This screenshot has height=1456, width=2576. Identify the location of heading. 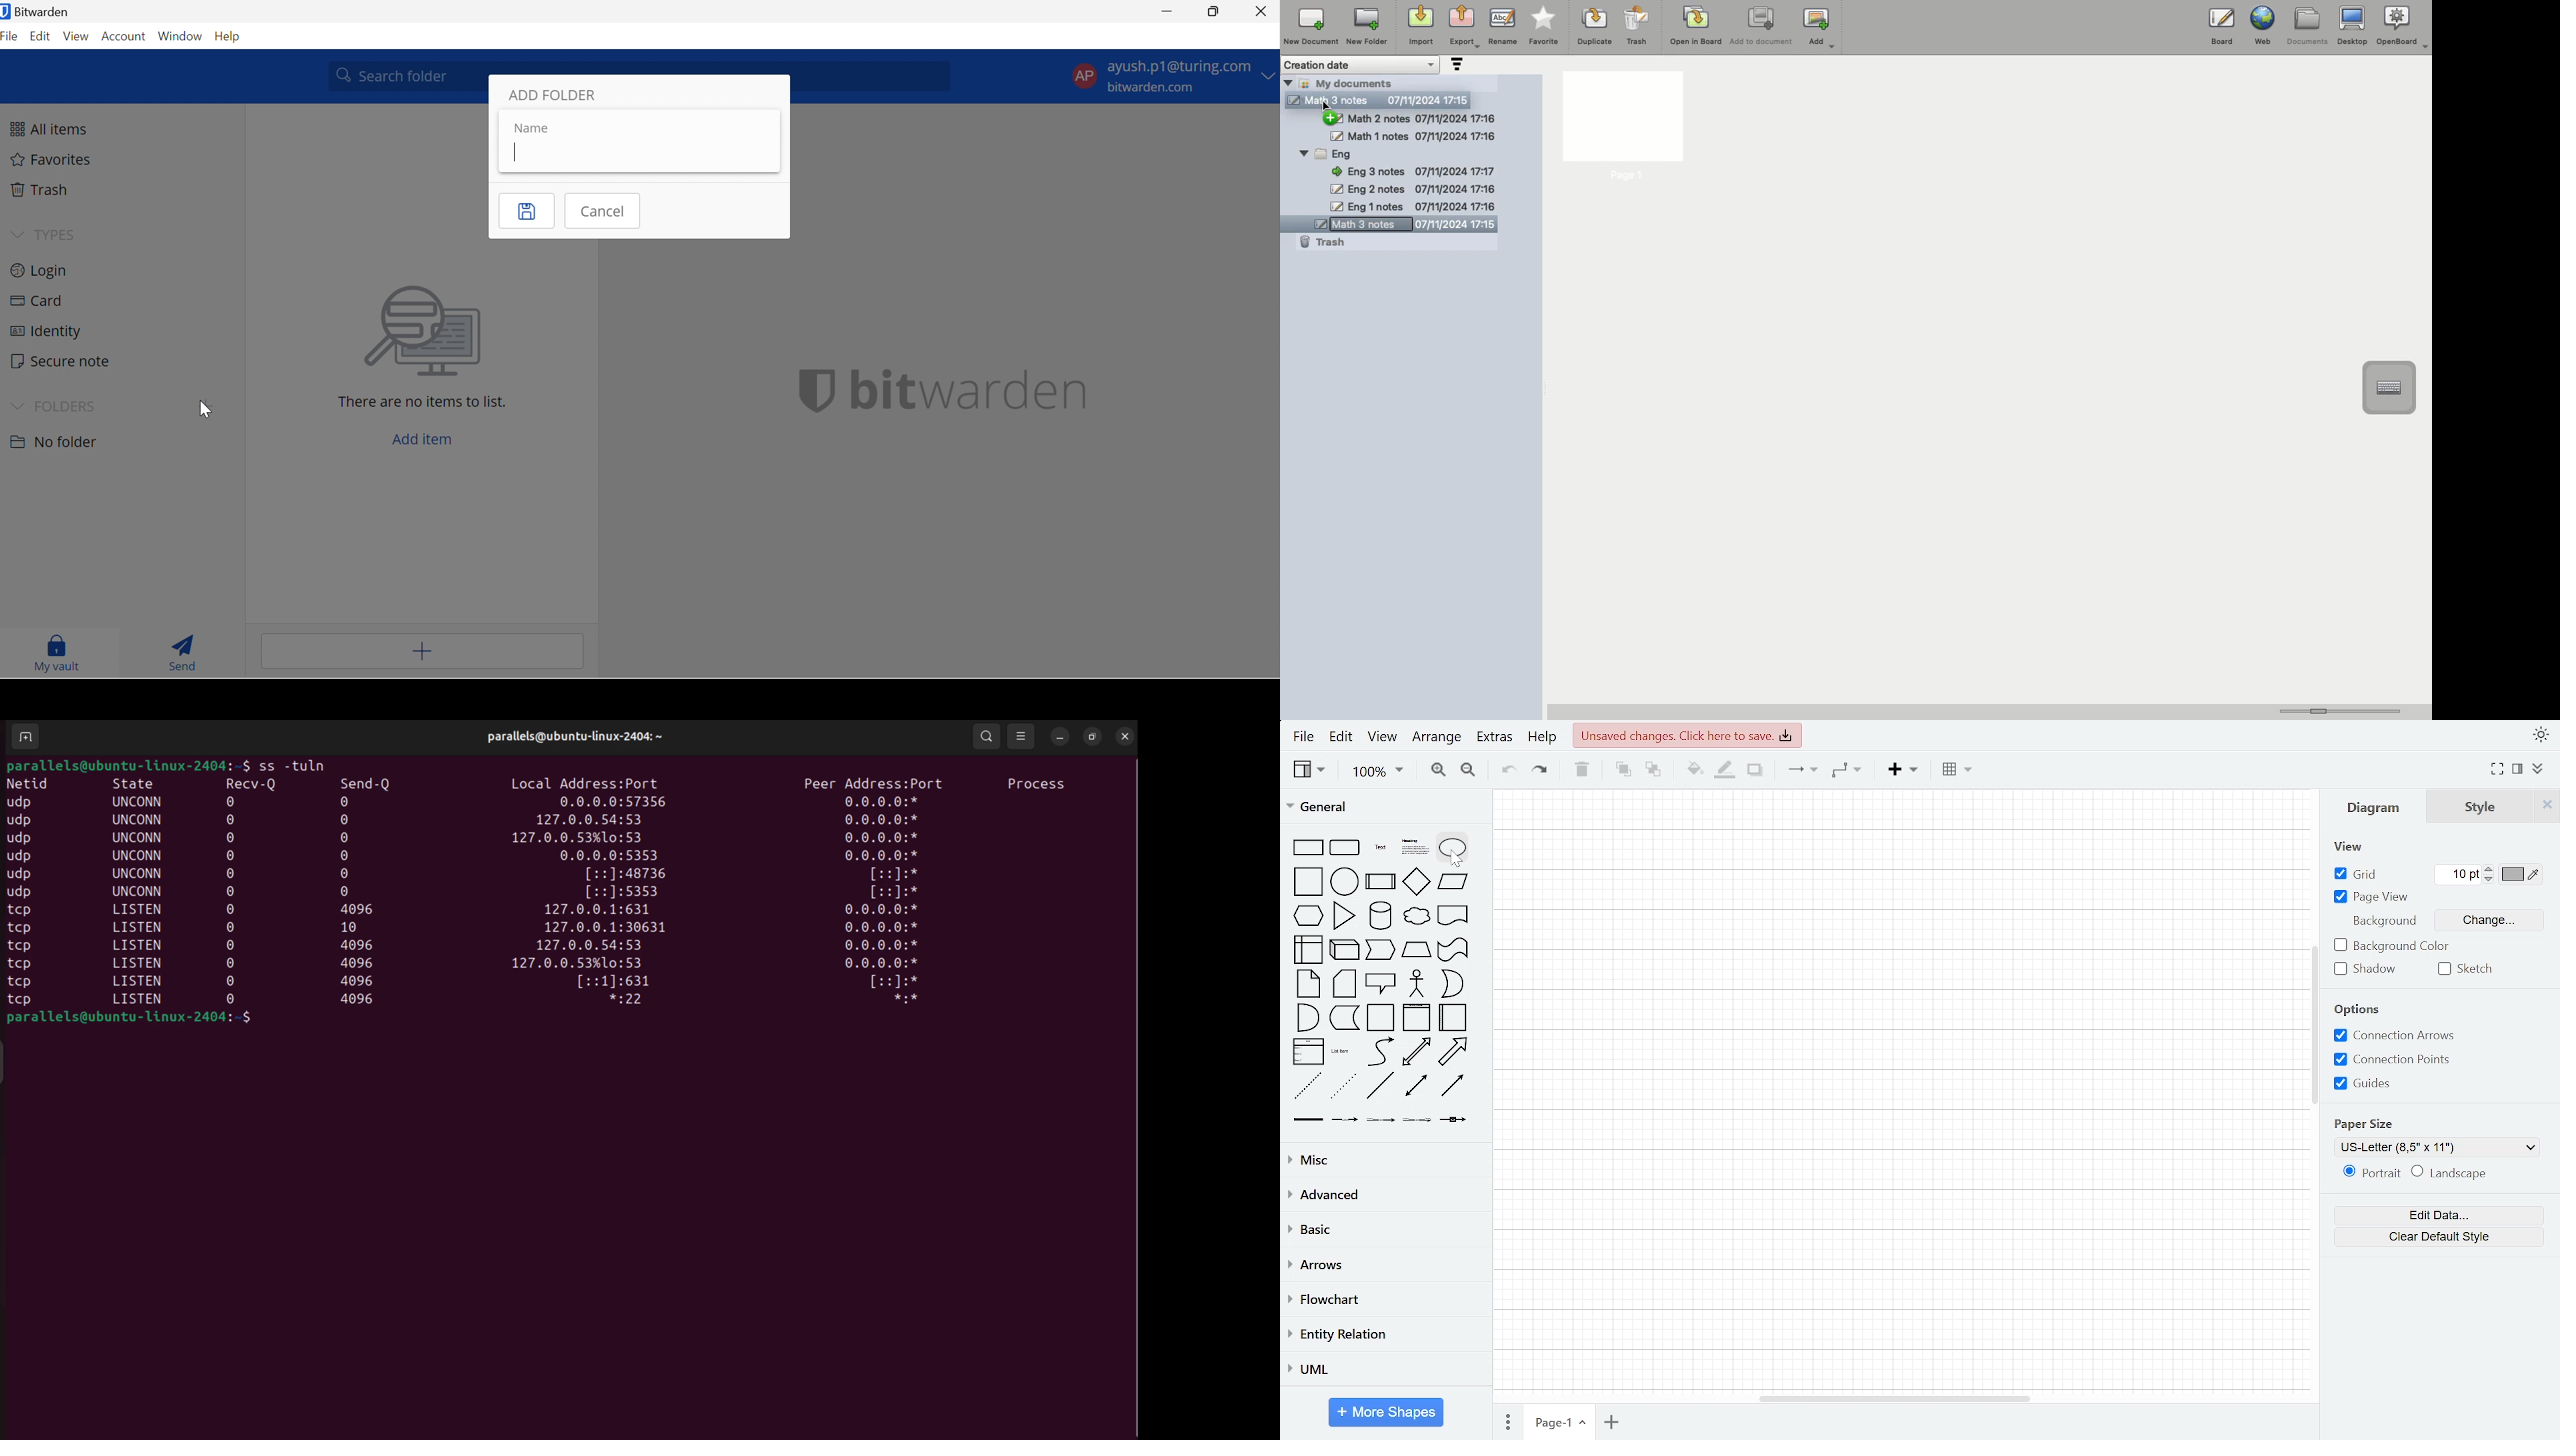
(1412, 849).